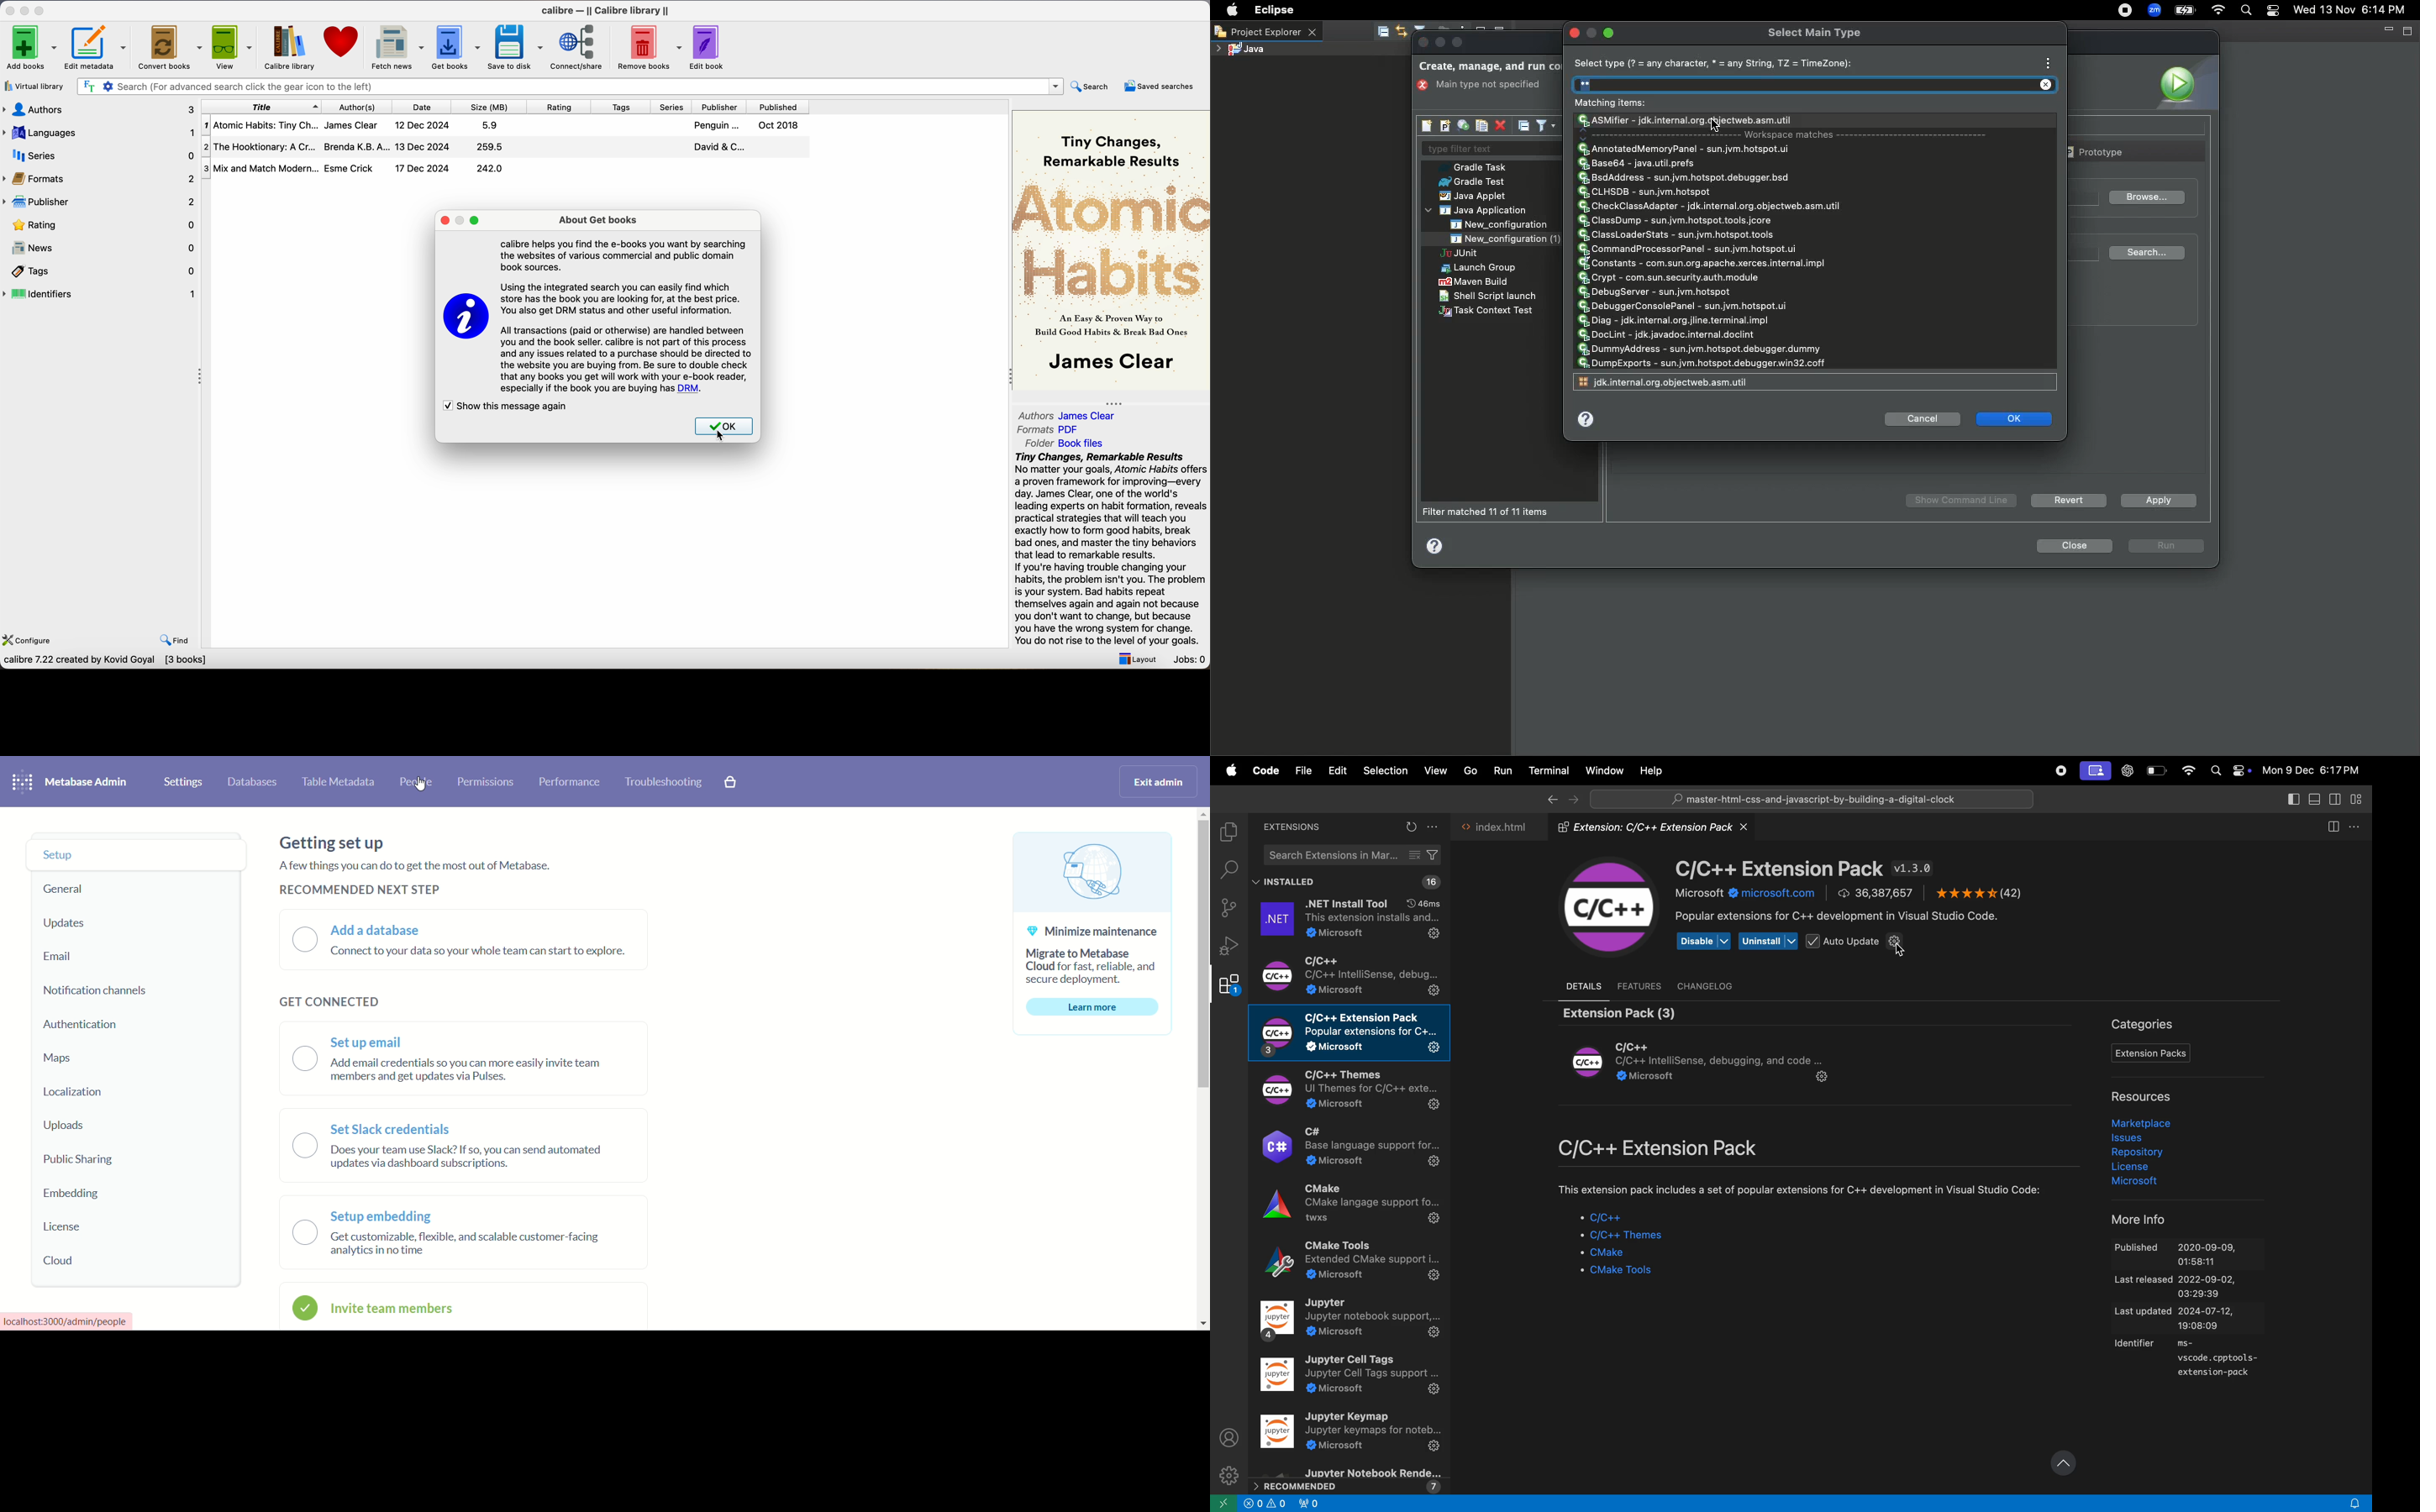 The height and width of the screenshot is (1512, 2436). I want to click on layout, so click(1135, 658).